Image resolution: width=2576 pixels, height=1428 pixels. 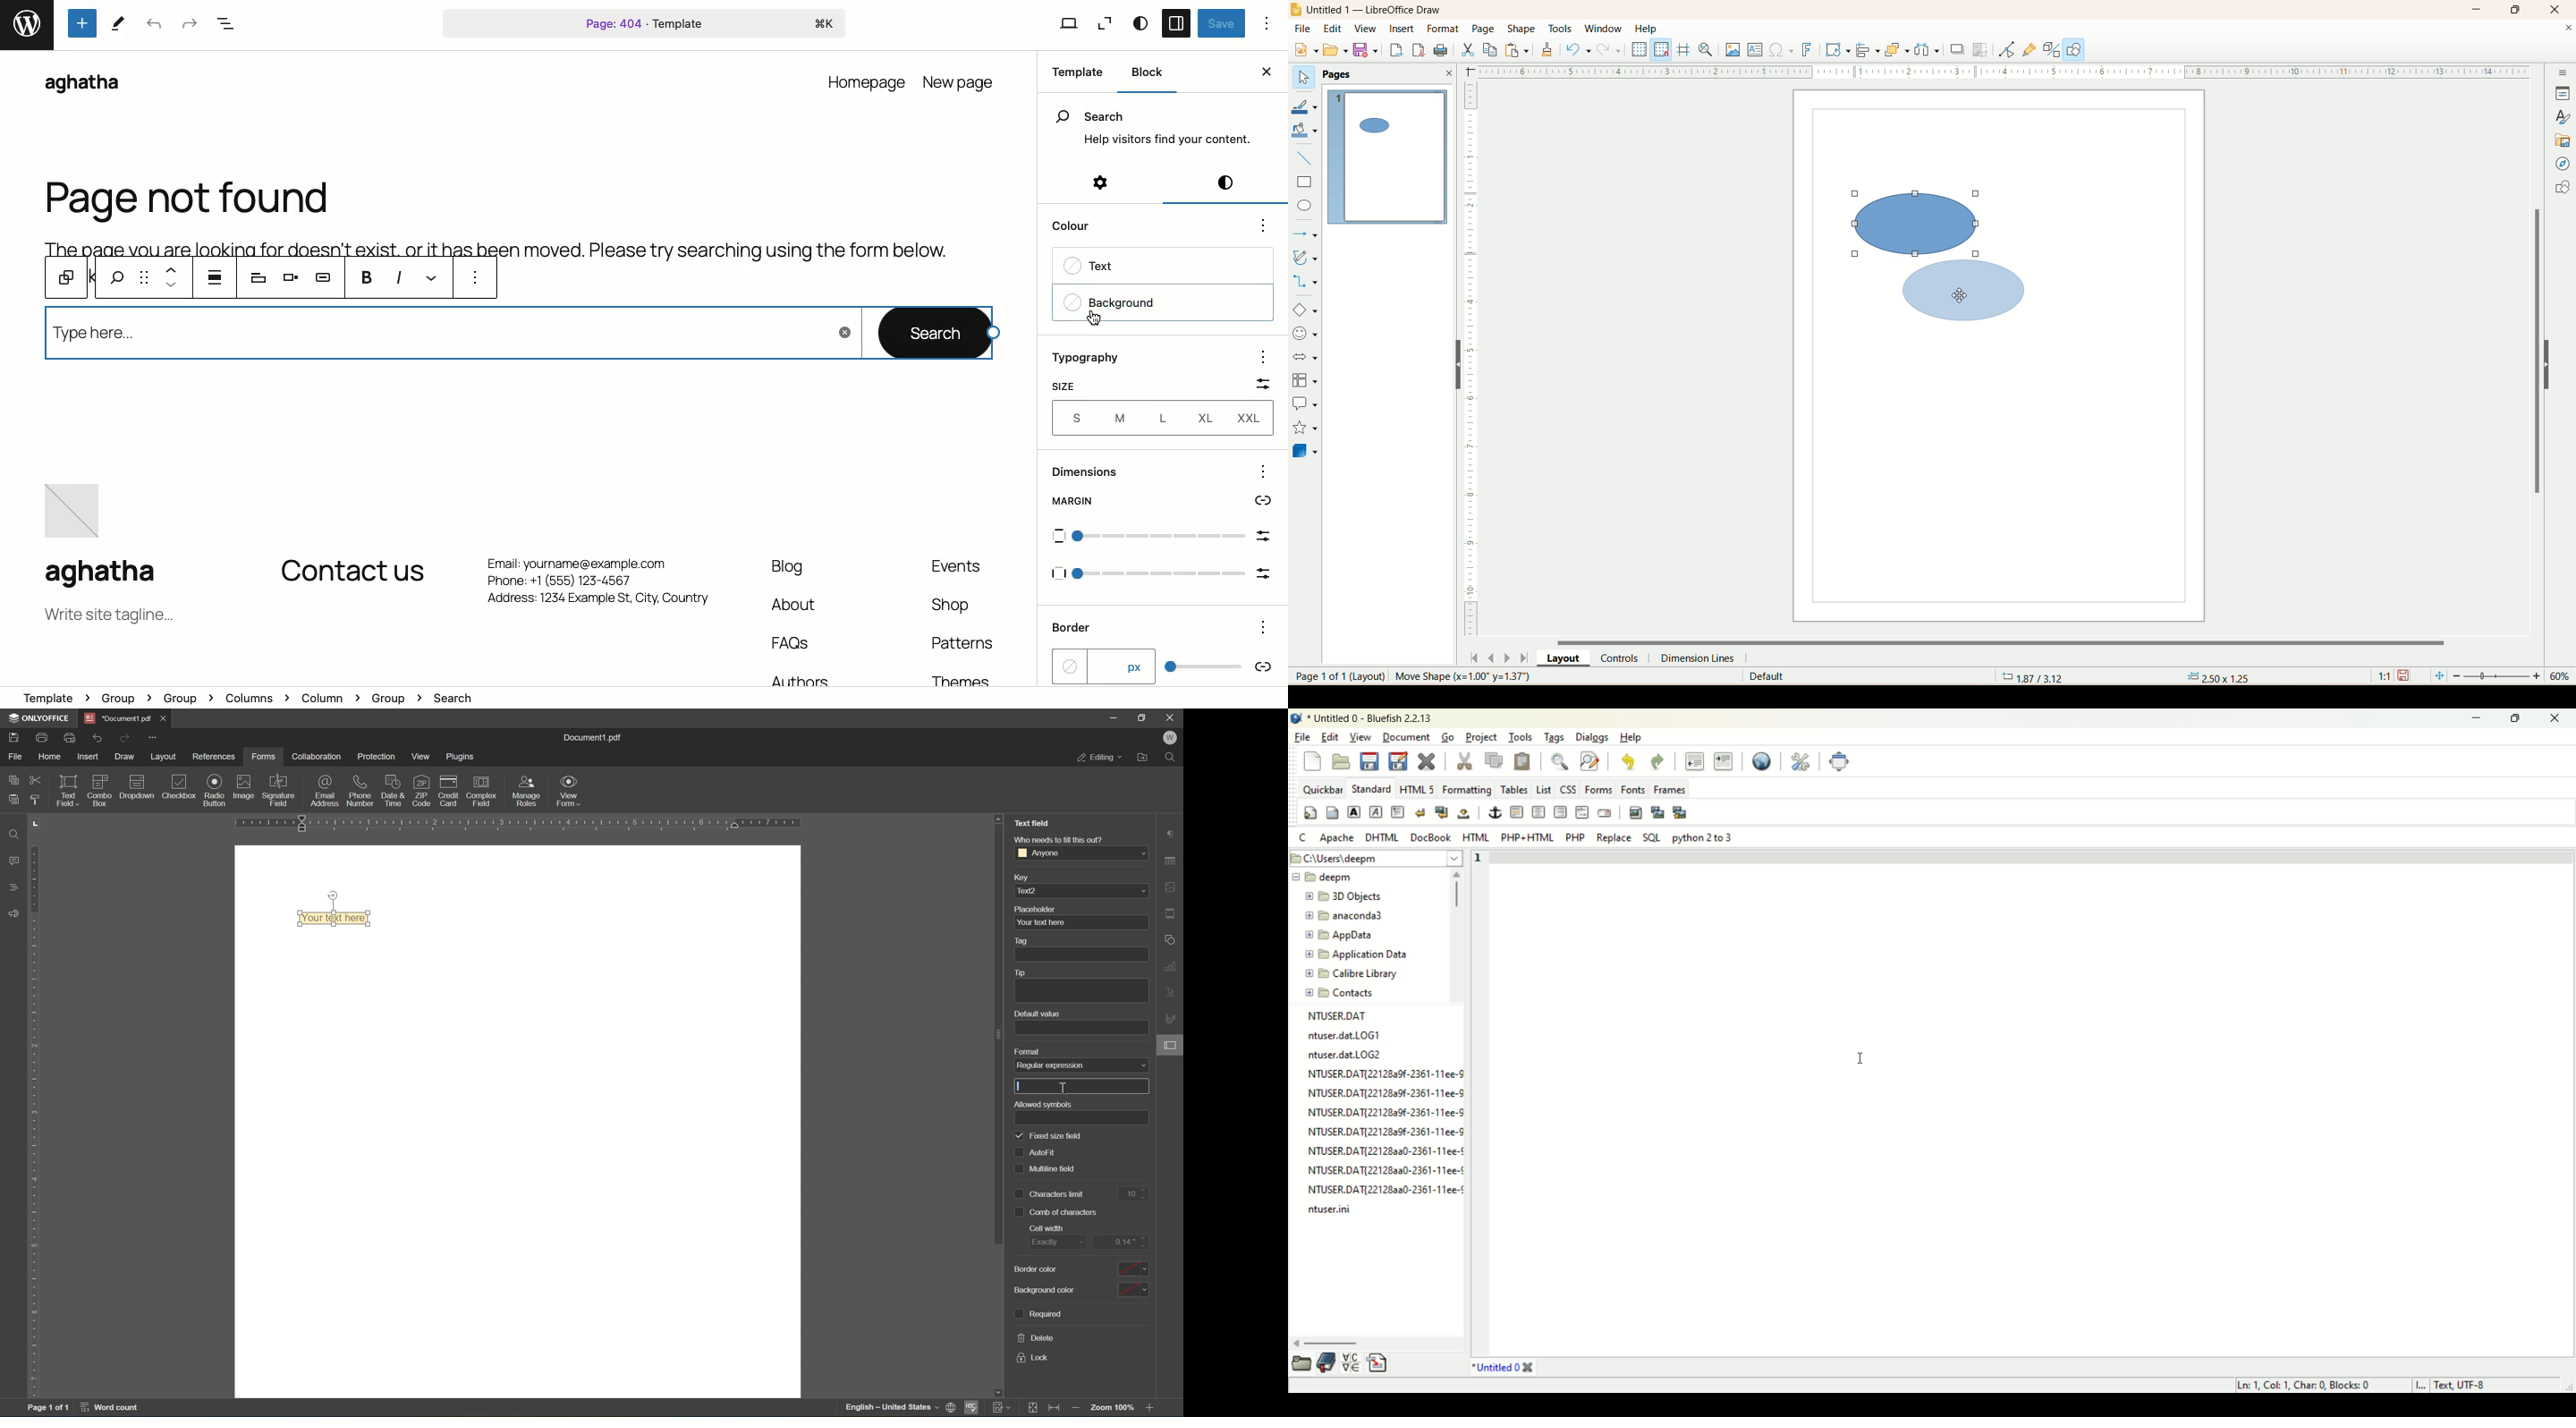 What do you see at coordinates (11, 862) in the screenshot?
I see `comments` at bounding box center [11, 862].